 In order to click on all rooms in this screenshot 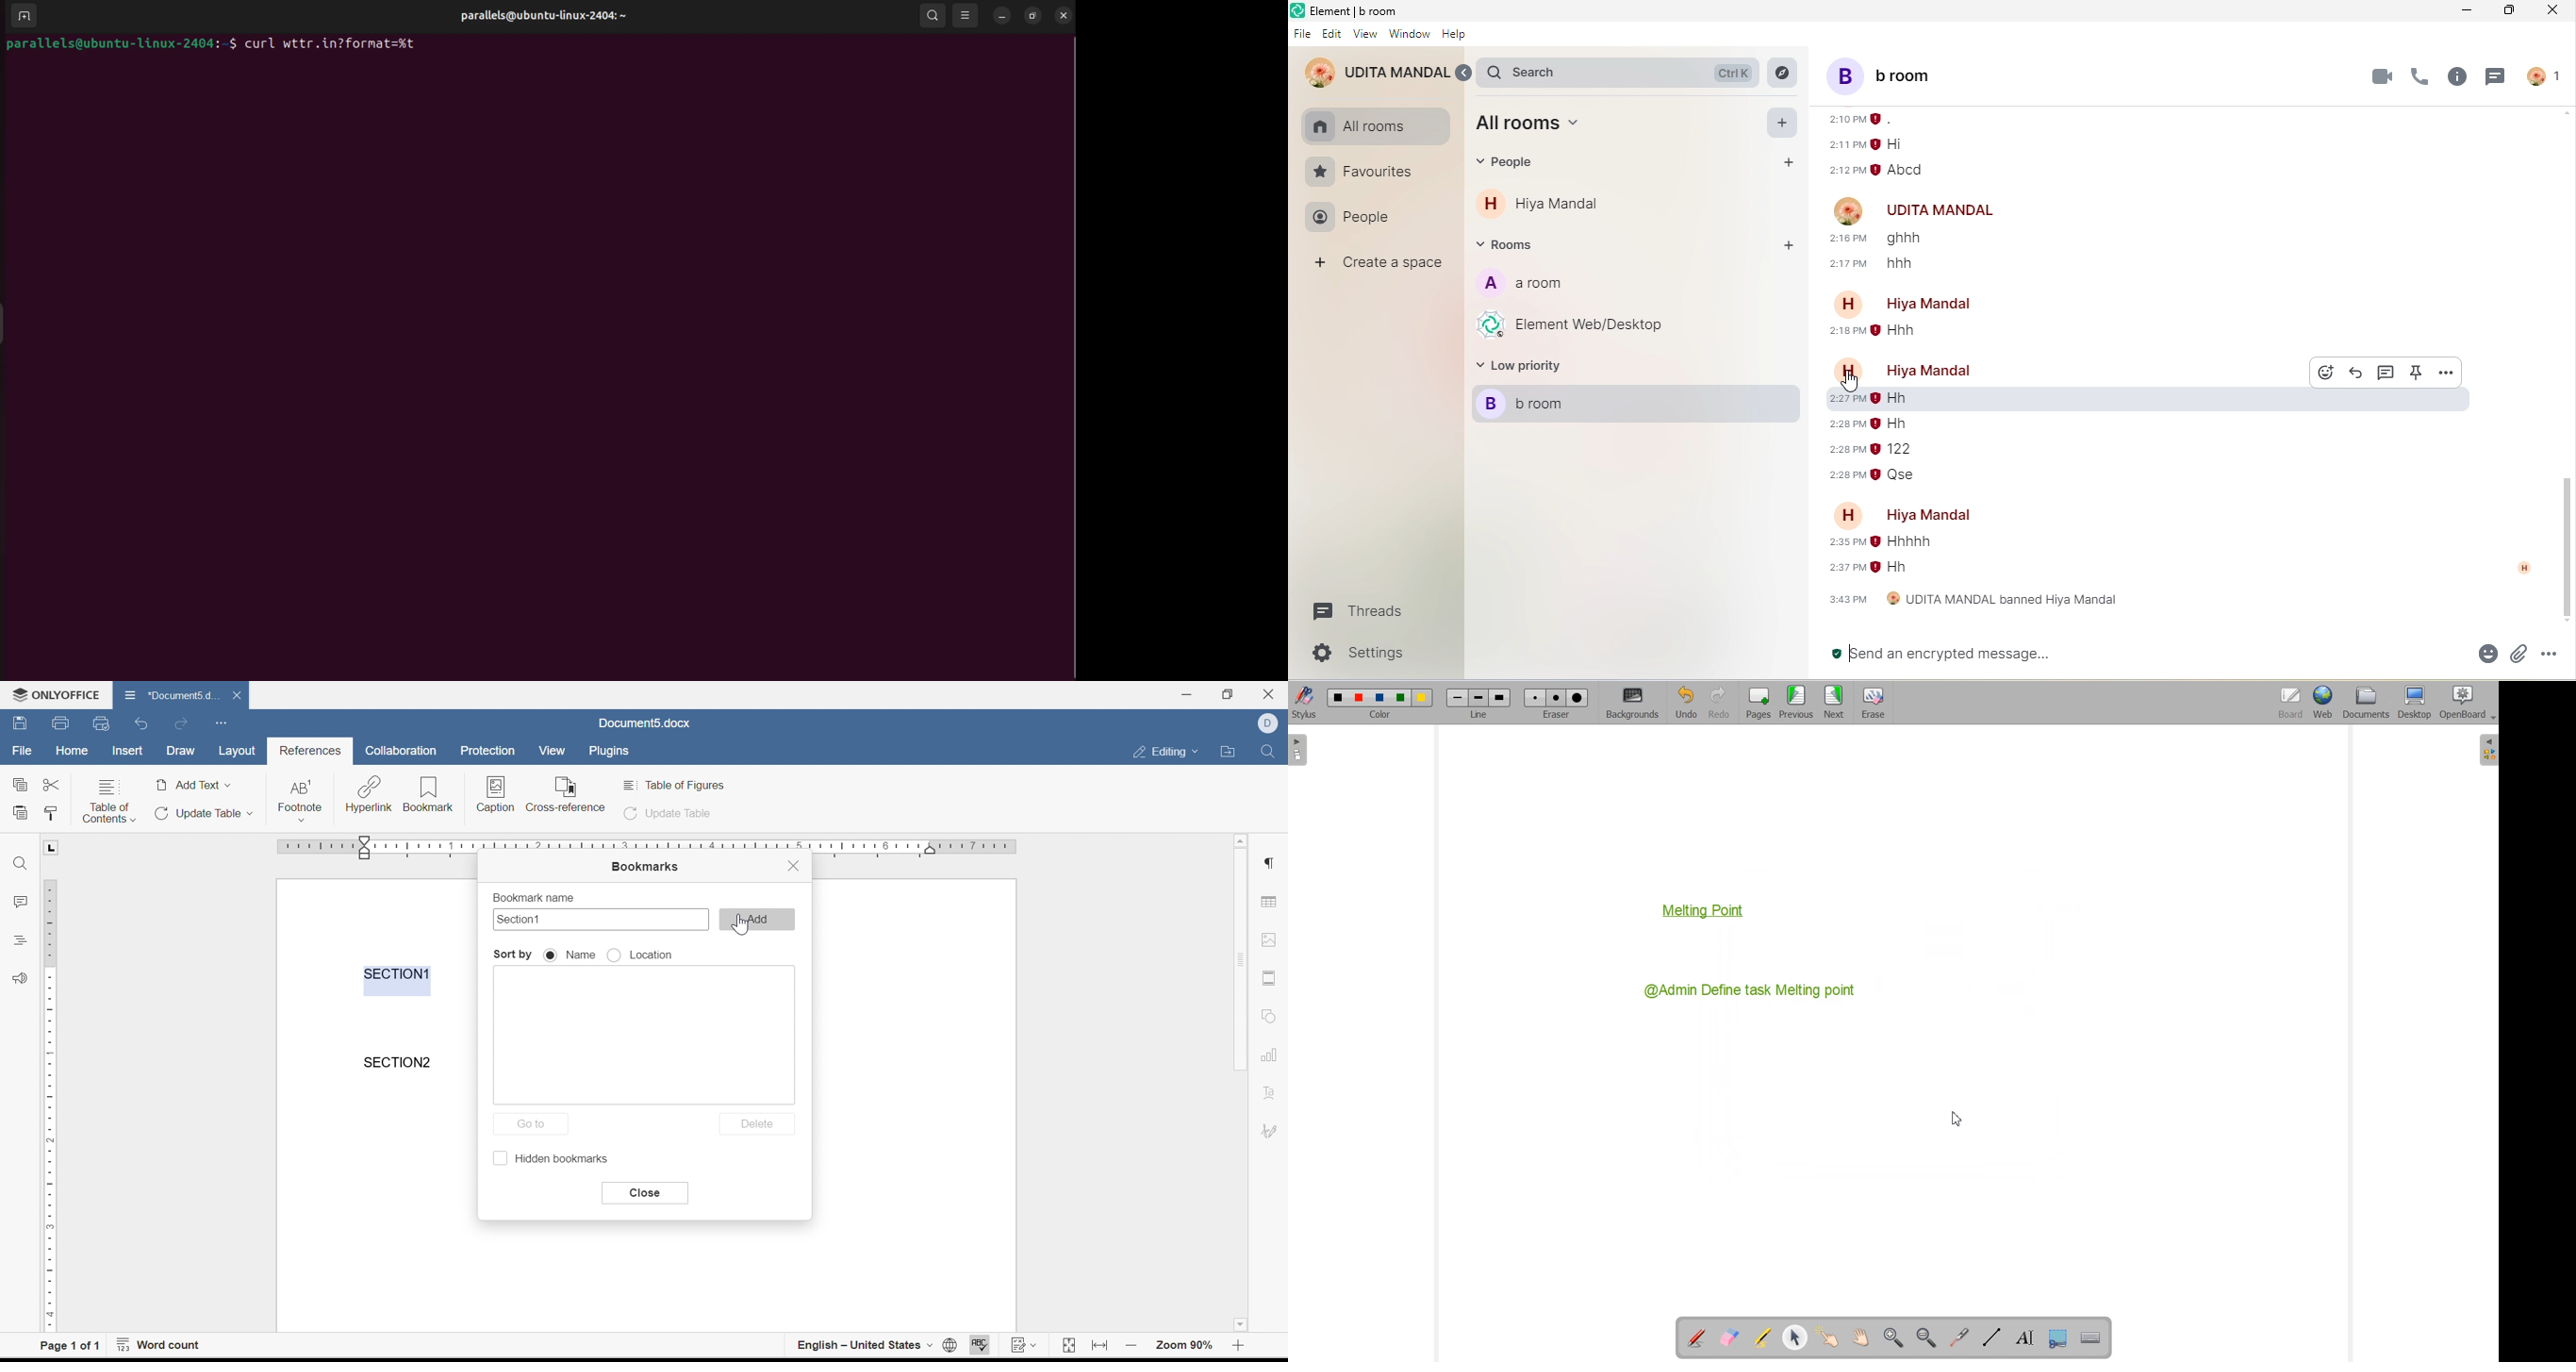, I will do `click(1360, 126)`.